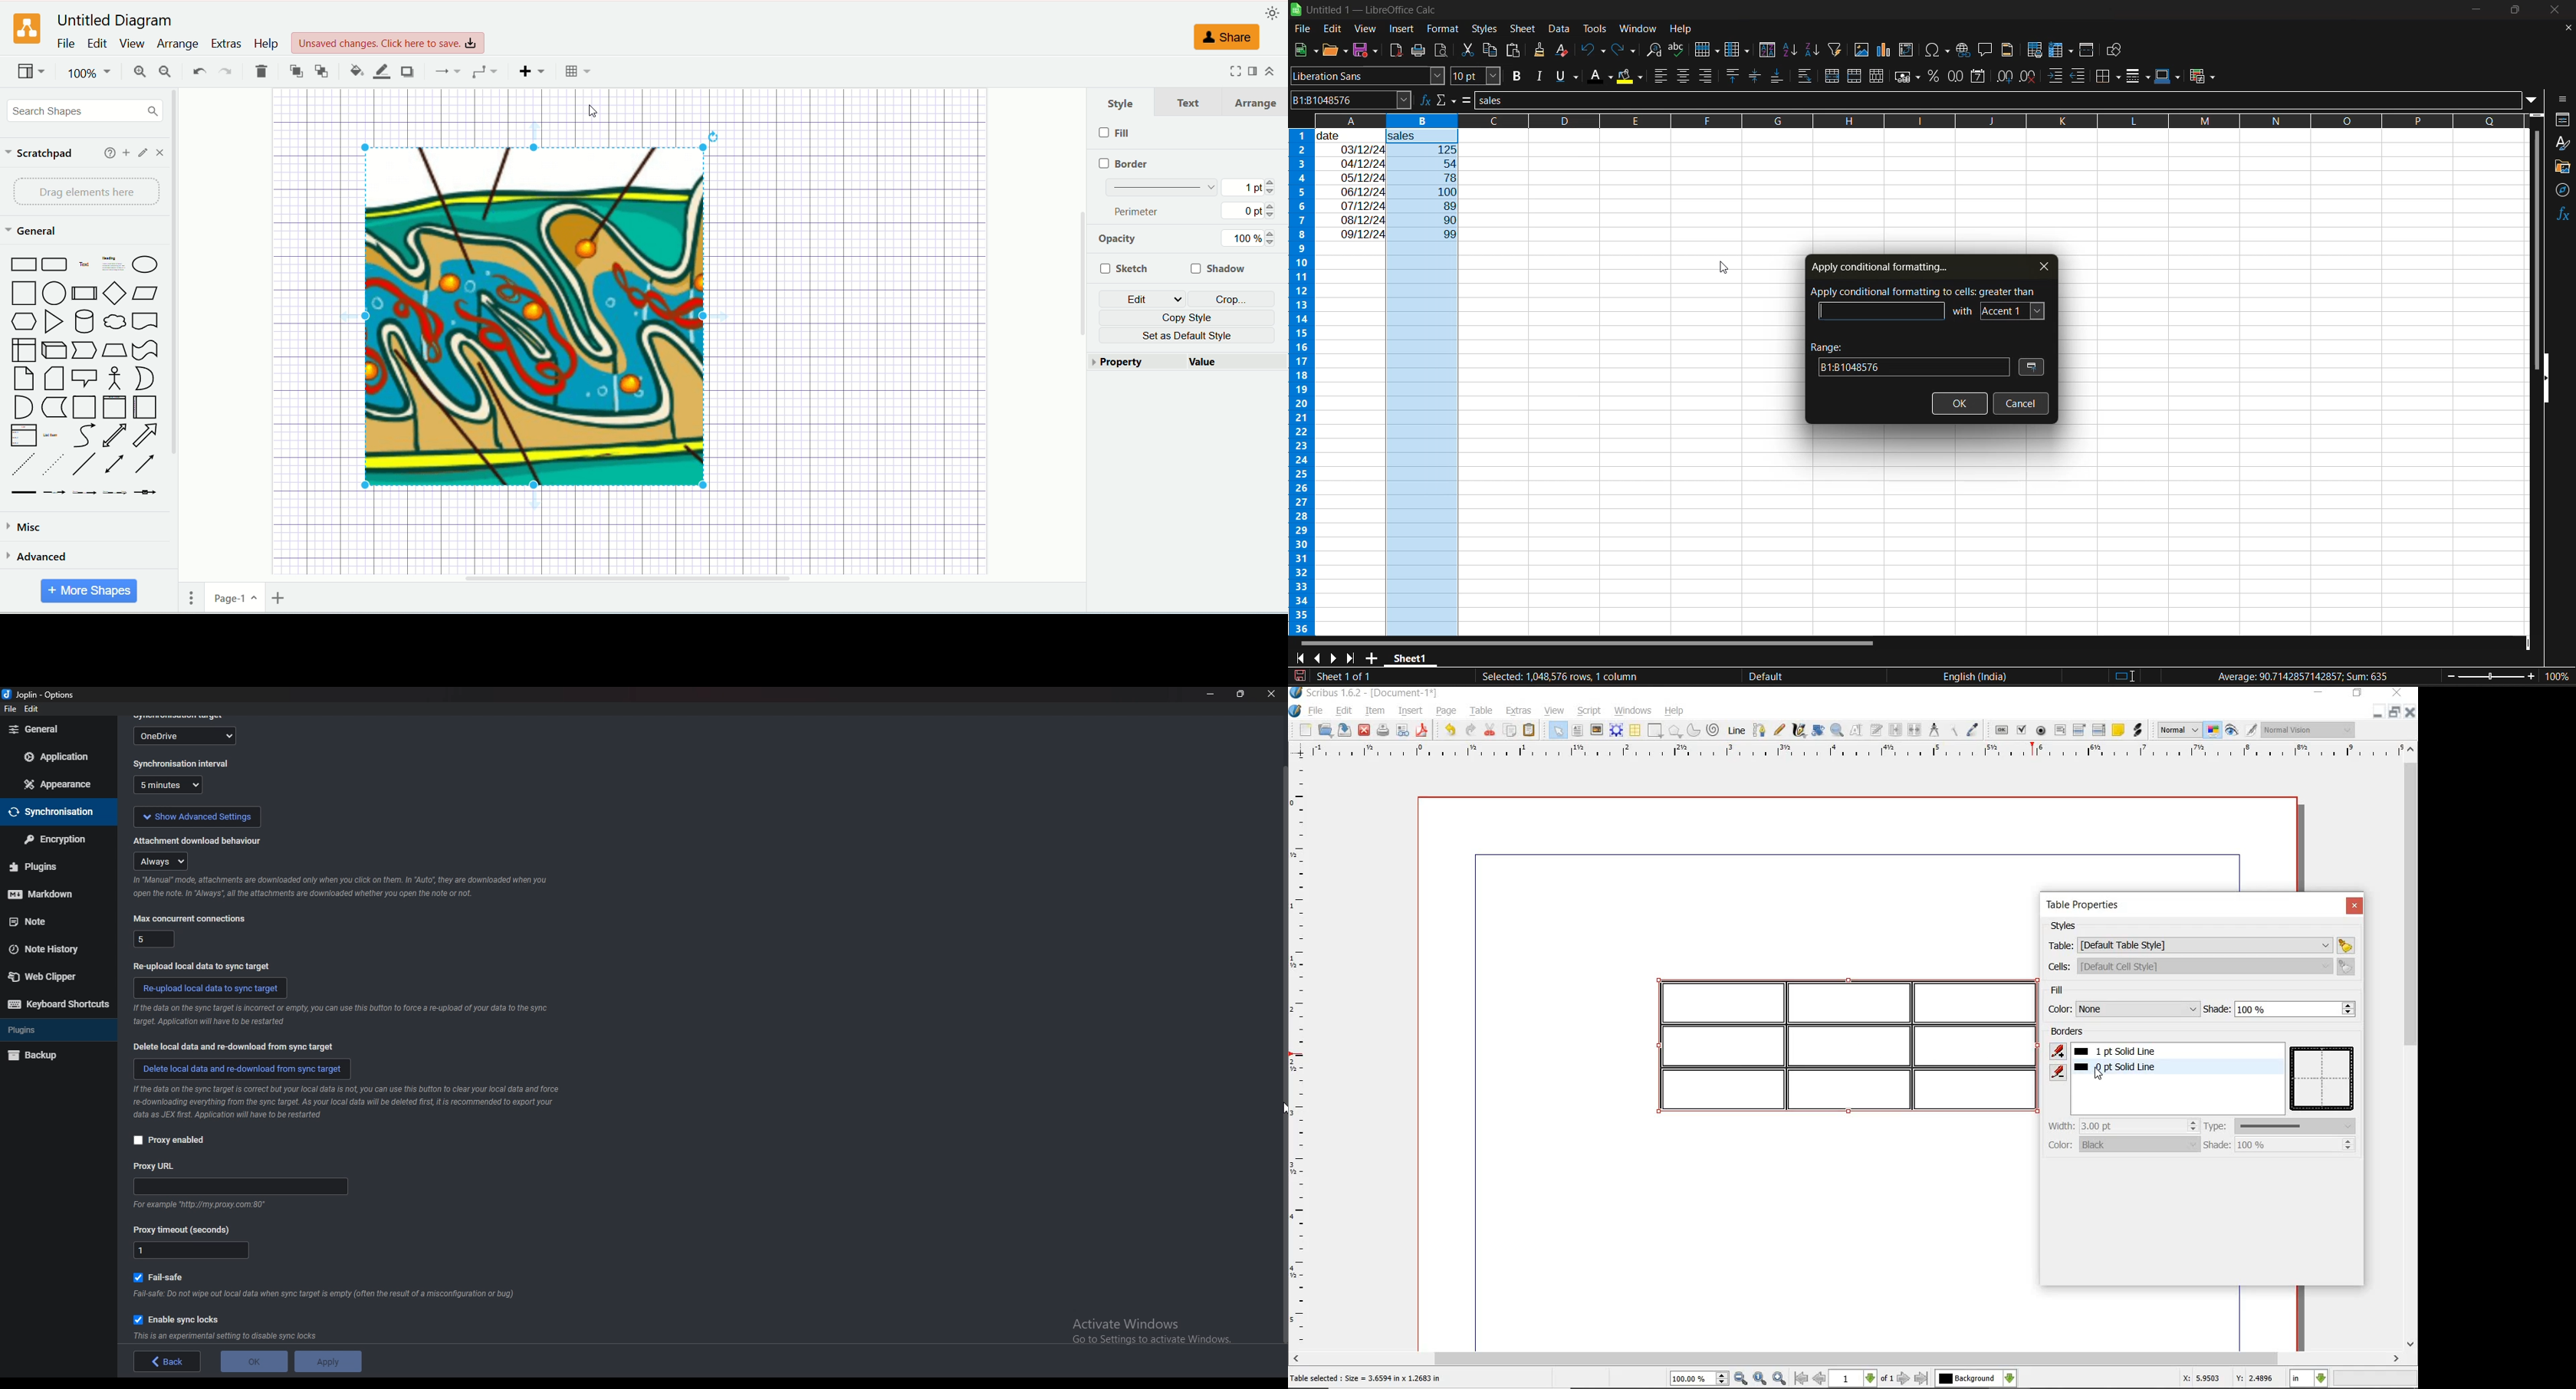  I want to click on help, so click(1673, 712).